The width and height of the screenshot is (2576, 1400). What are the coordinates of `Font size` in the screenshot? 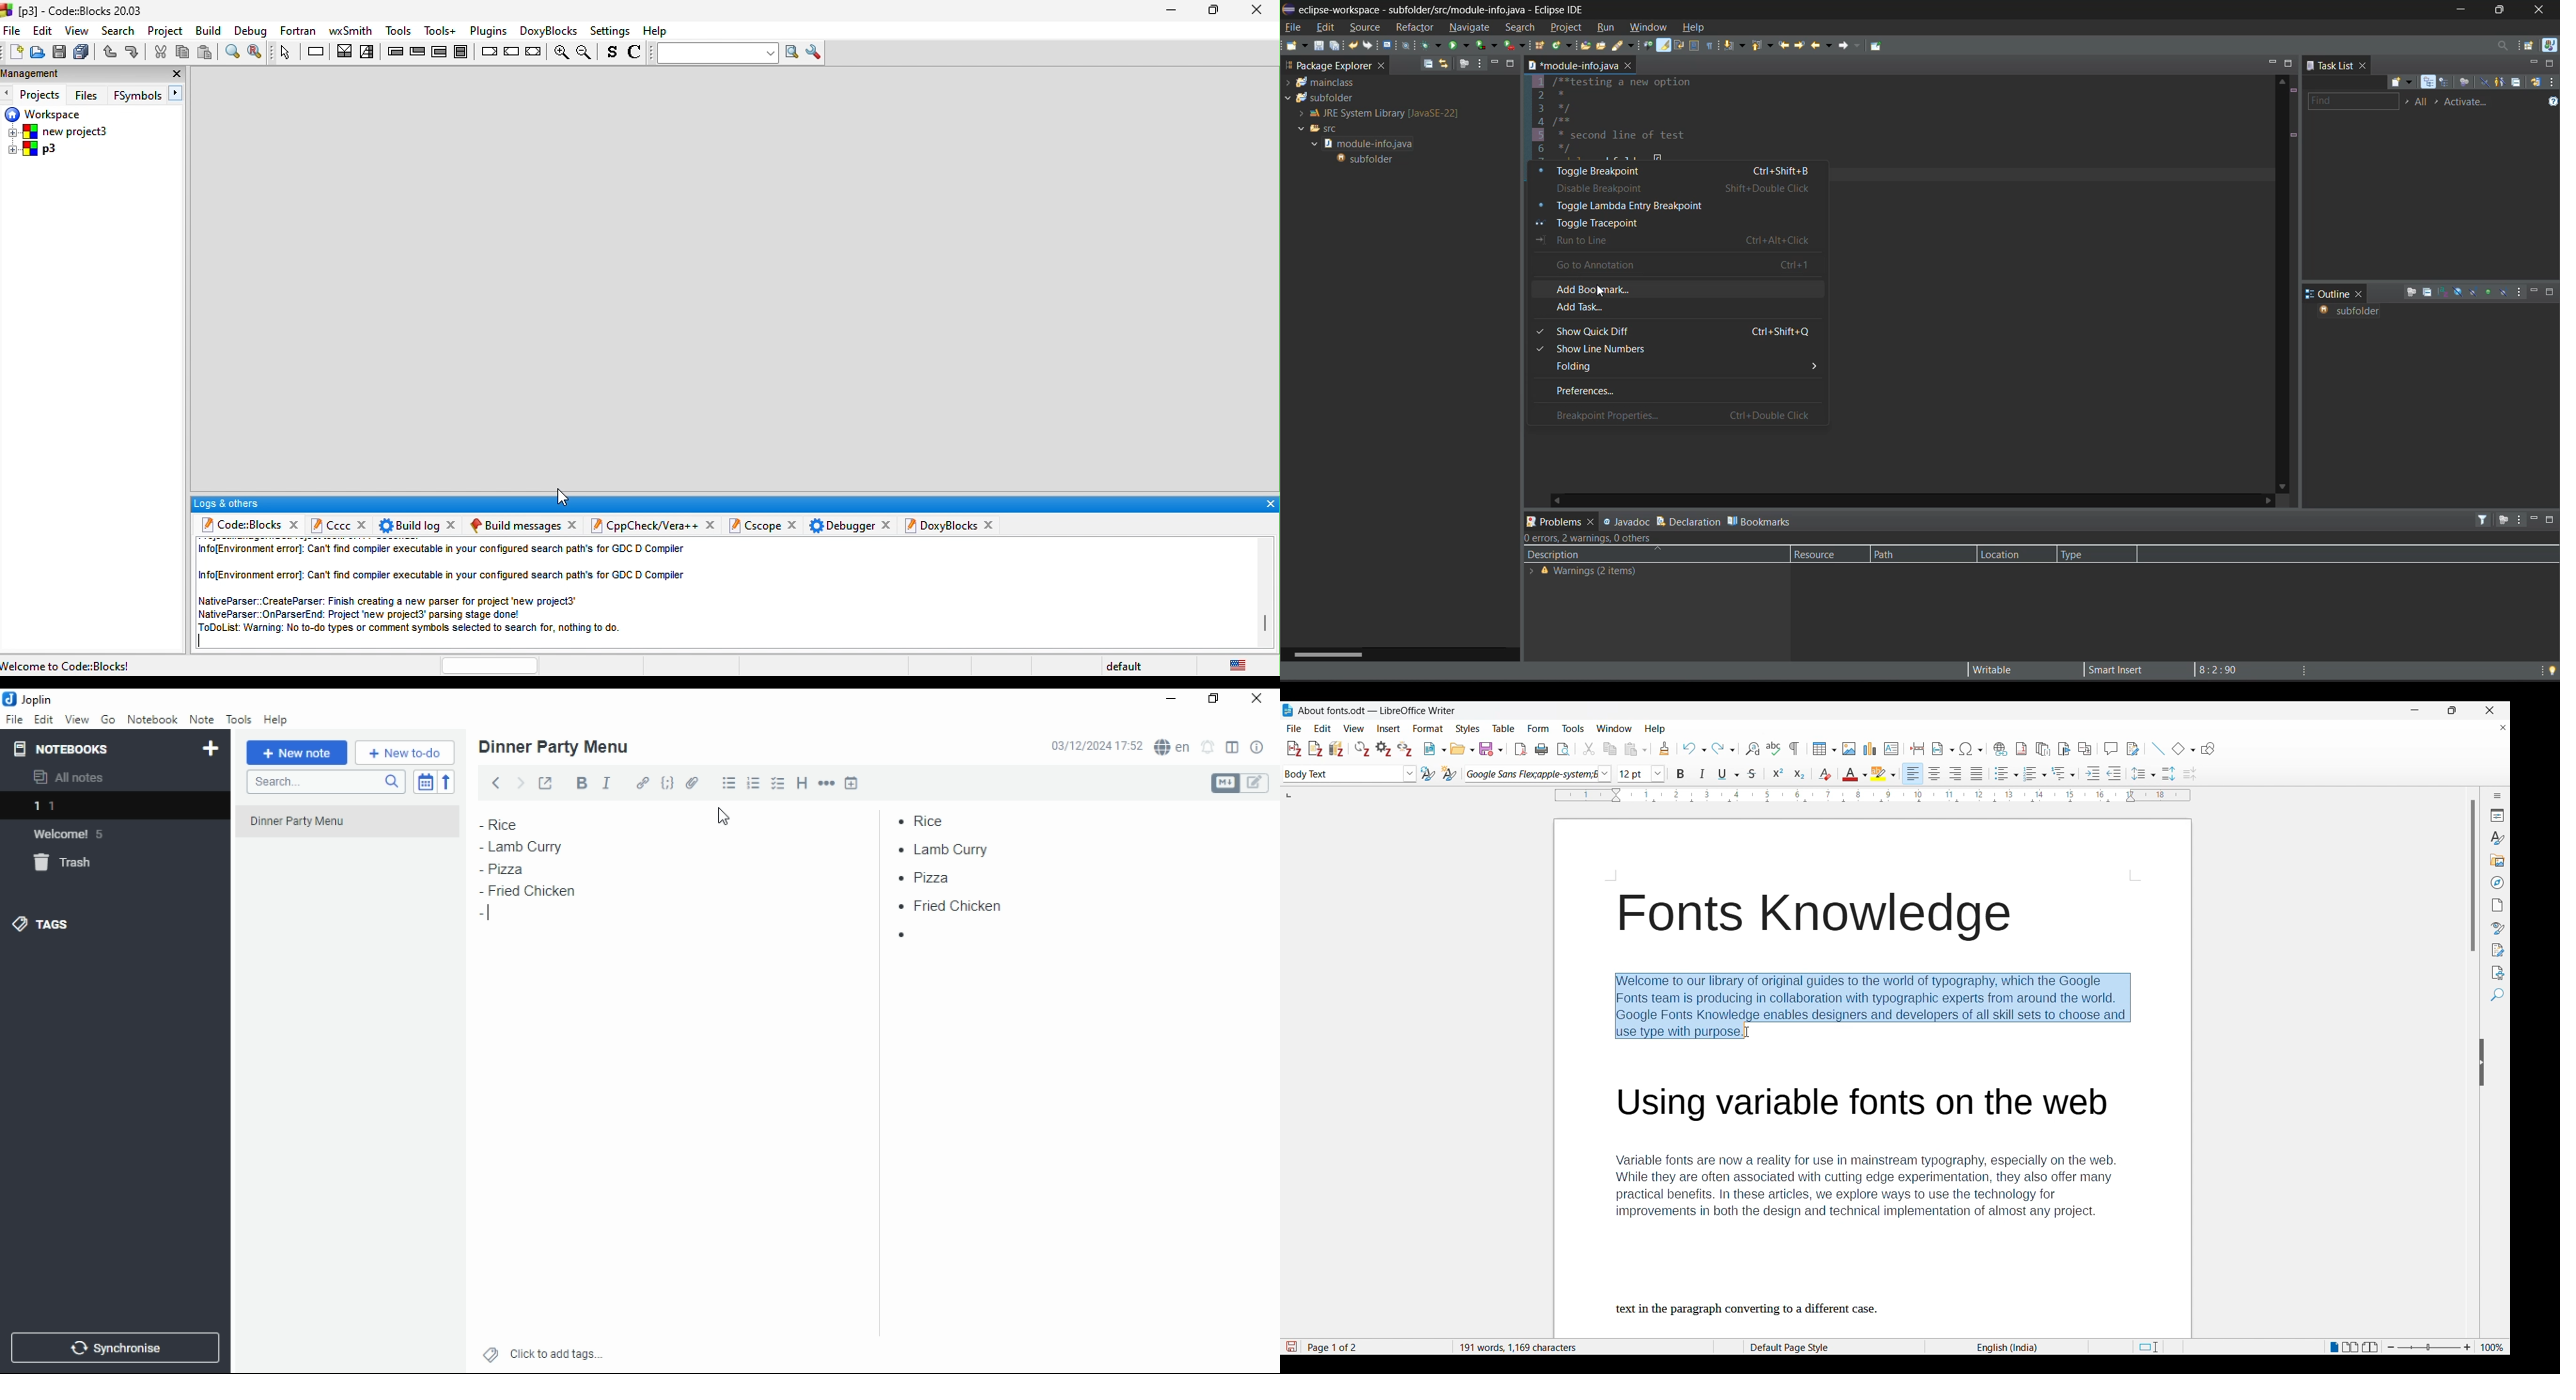 It's located at (1641, 774).